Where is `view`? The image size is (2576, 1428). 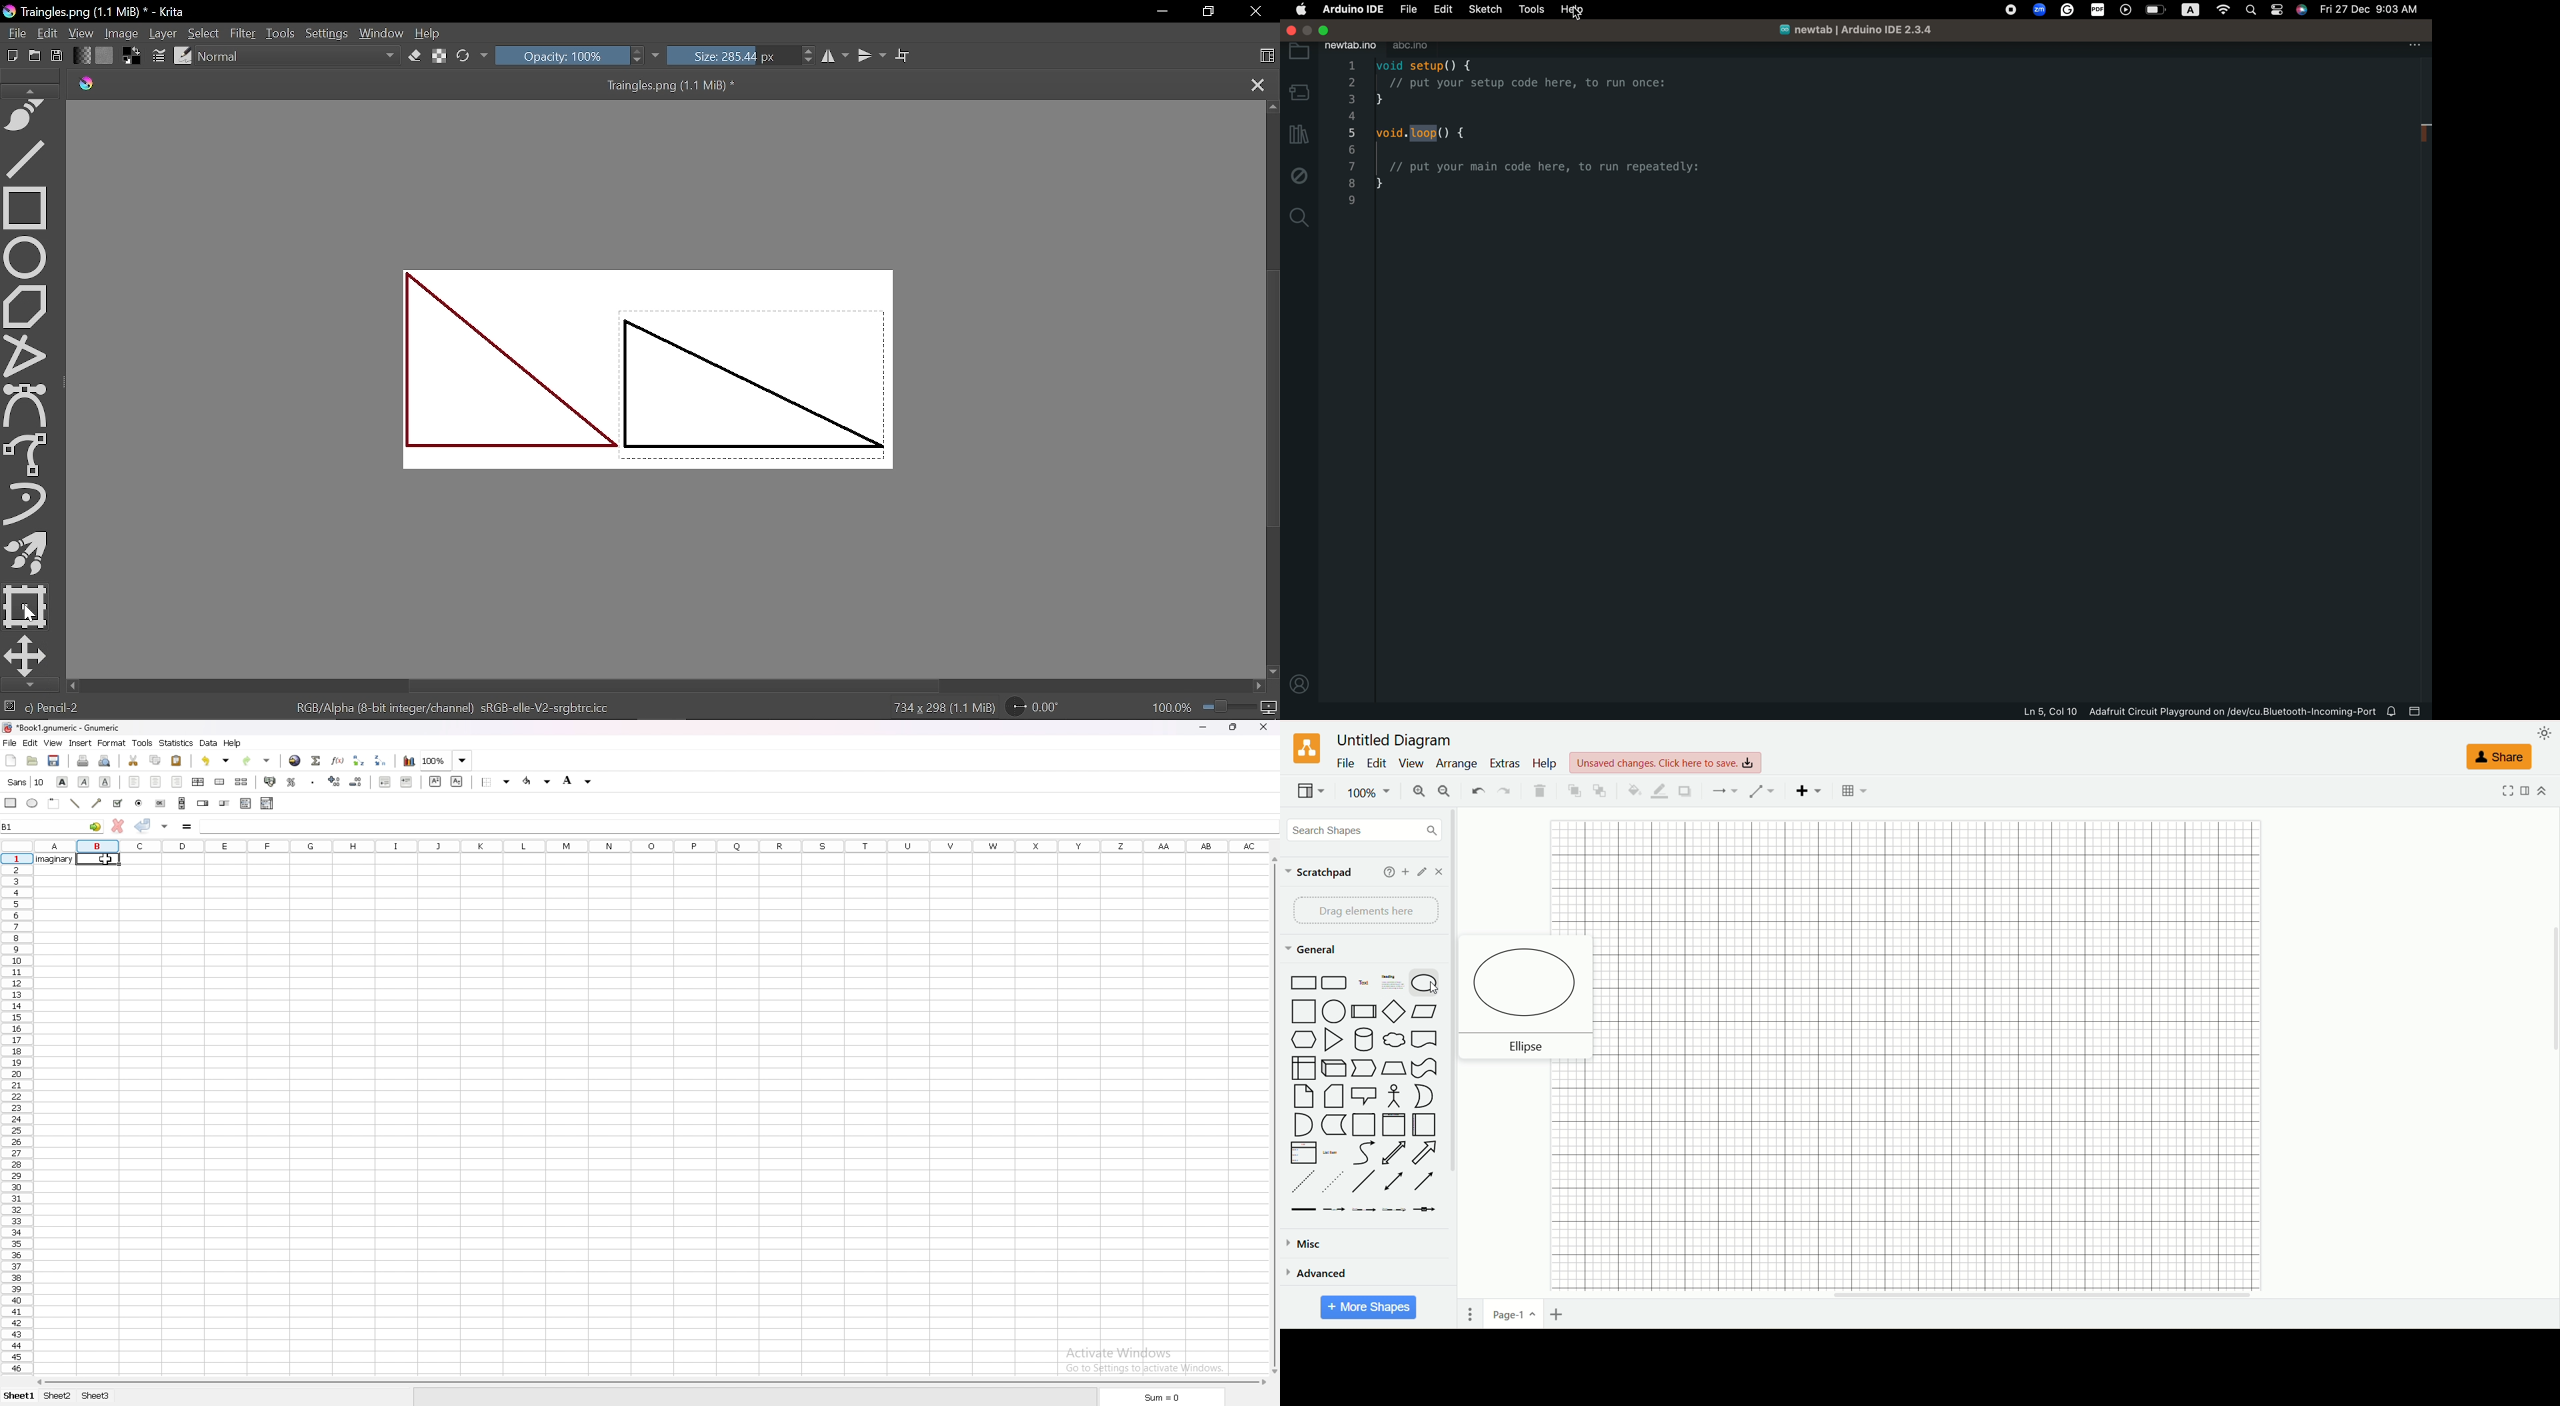 view is located at coordinates (1310, 791).